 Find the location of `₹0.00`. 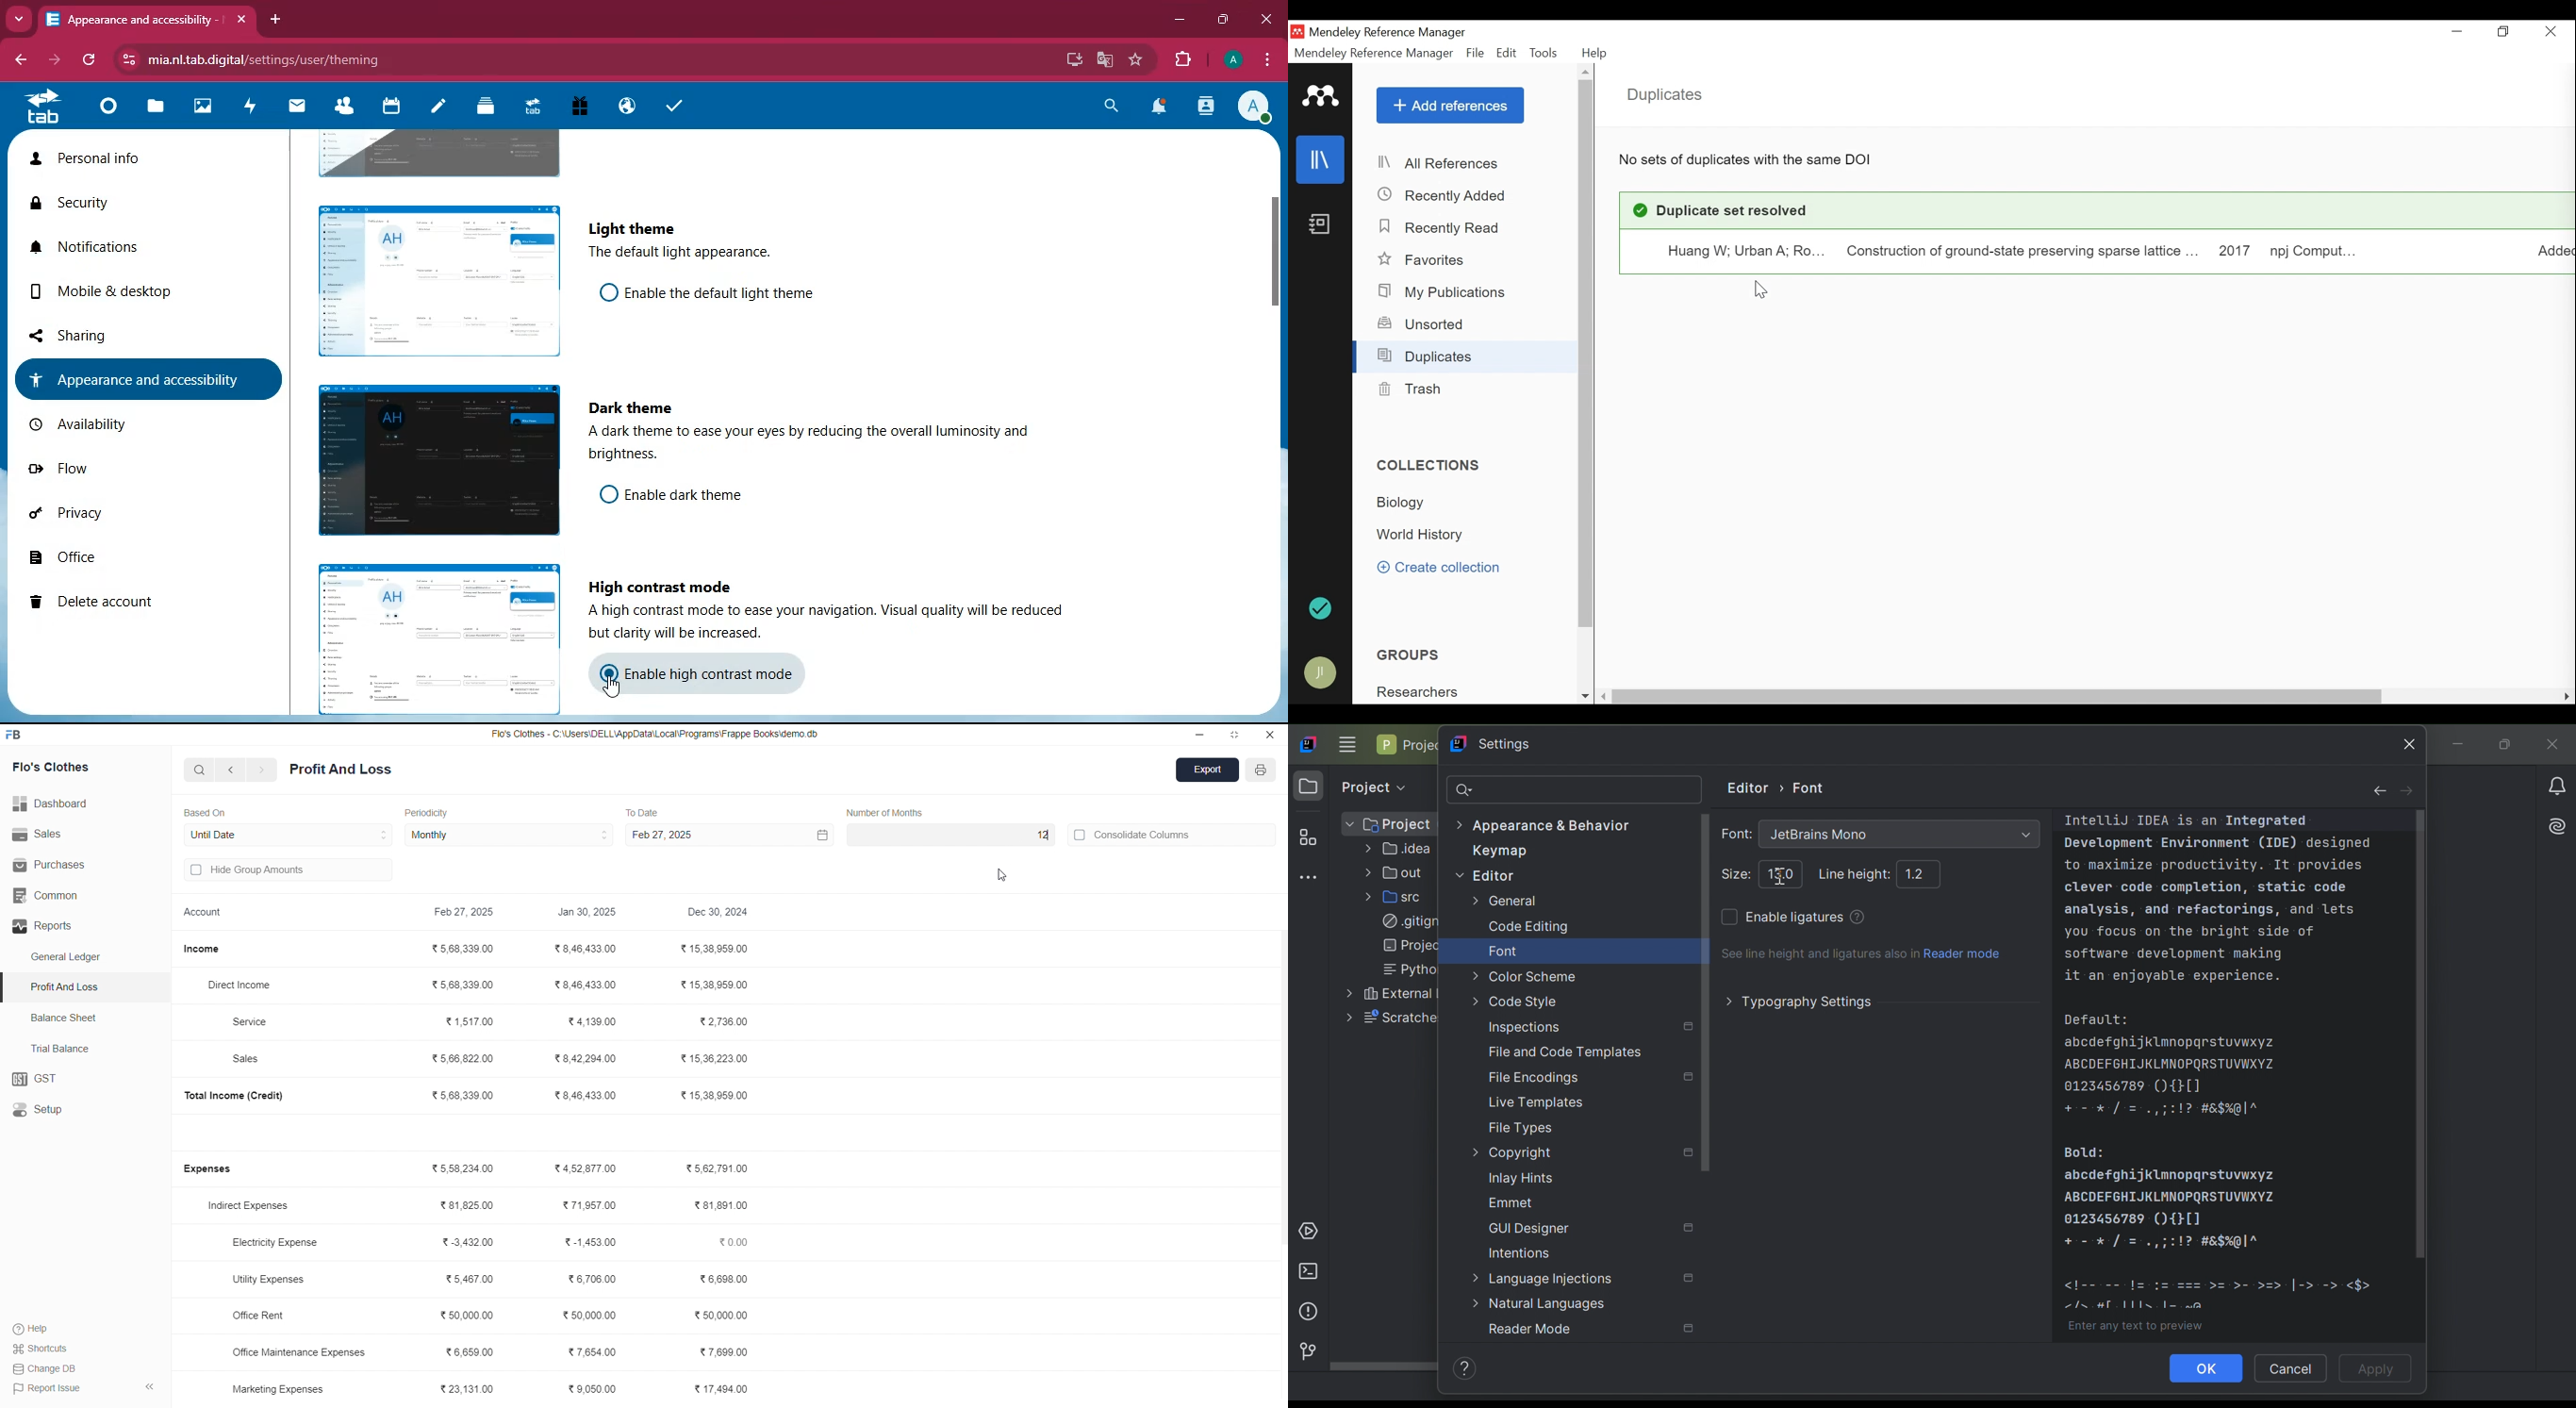

₹0.00 is located at coordinates (737, 1242).